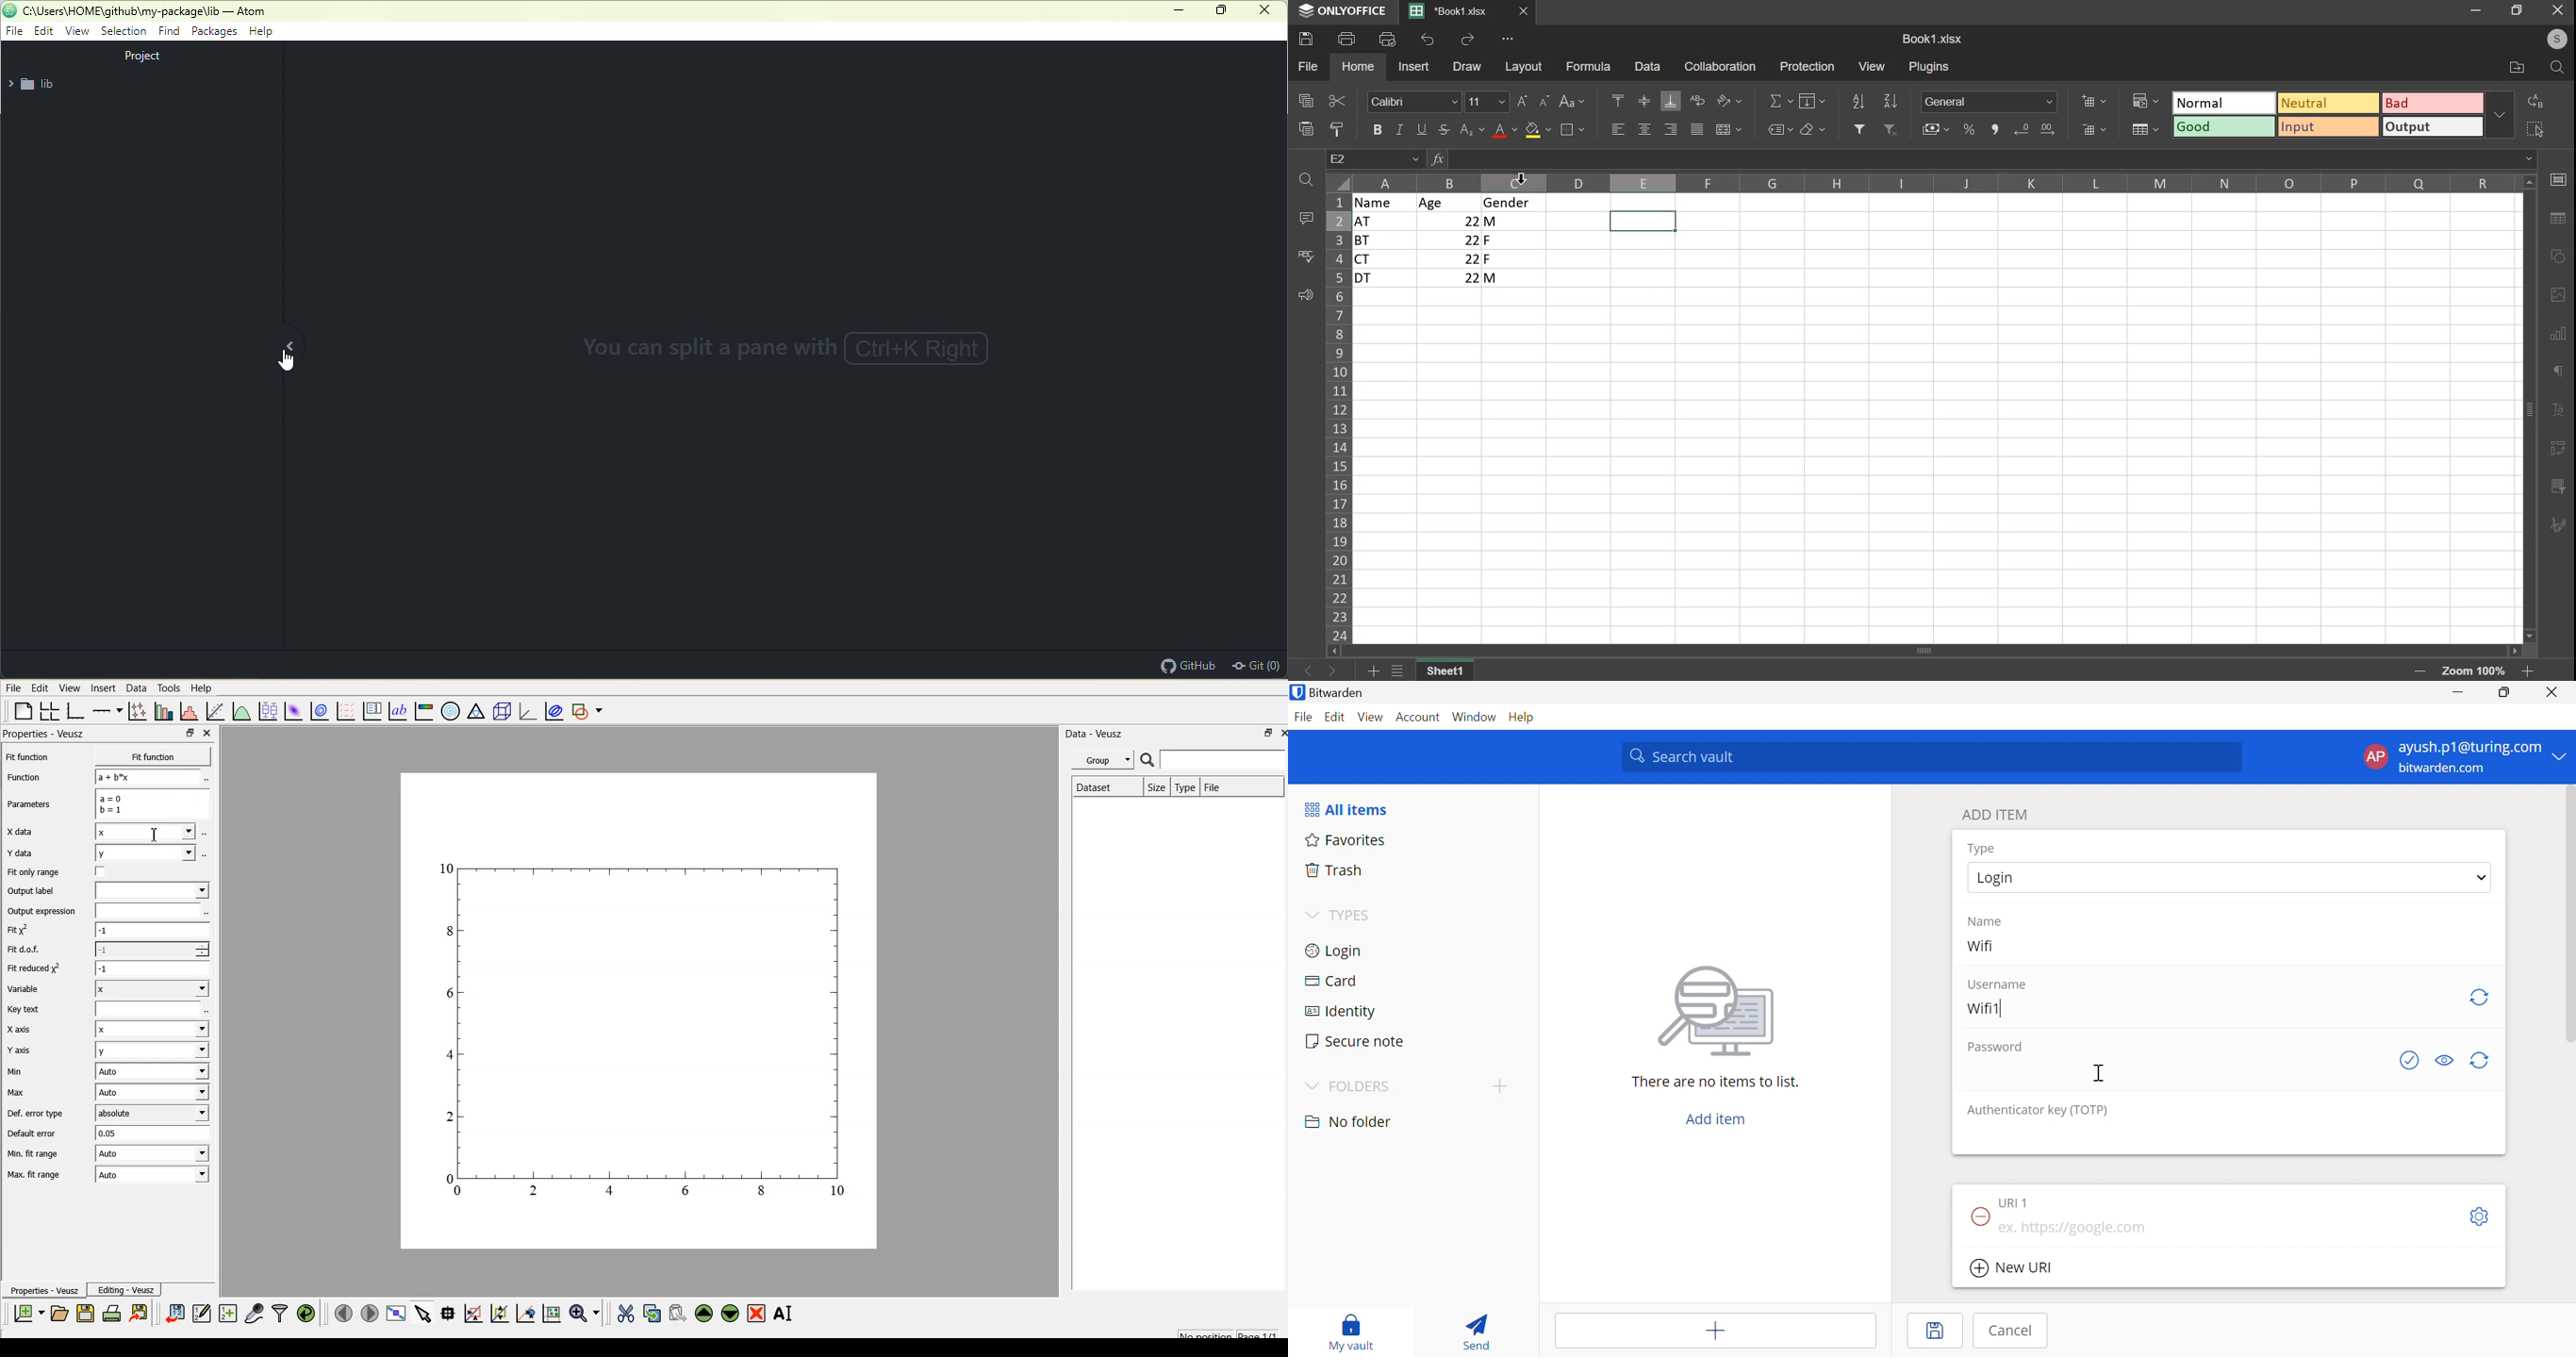 The height and width of the screenshot is (1372, 2576). What do you see at coordinates (2557, 450) in the screenshot?
I see `pivot table` at bounding box center [2557, 450].